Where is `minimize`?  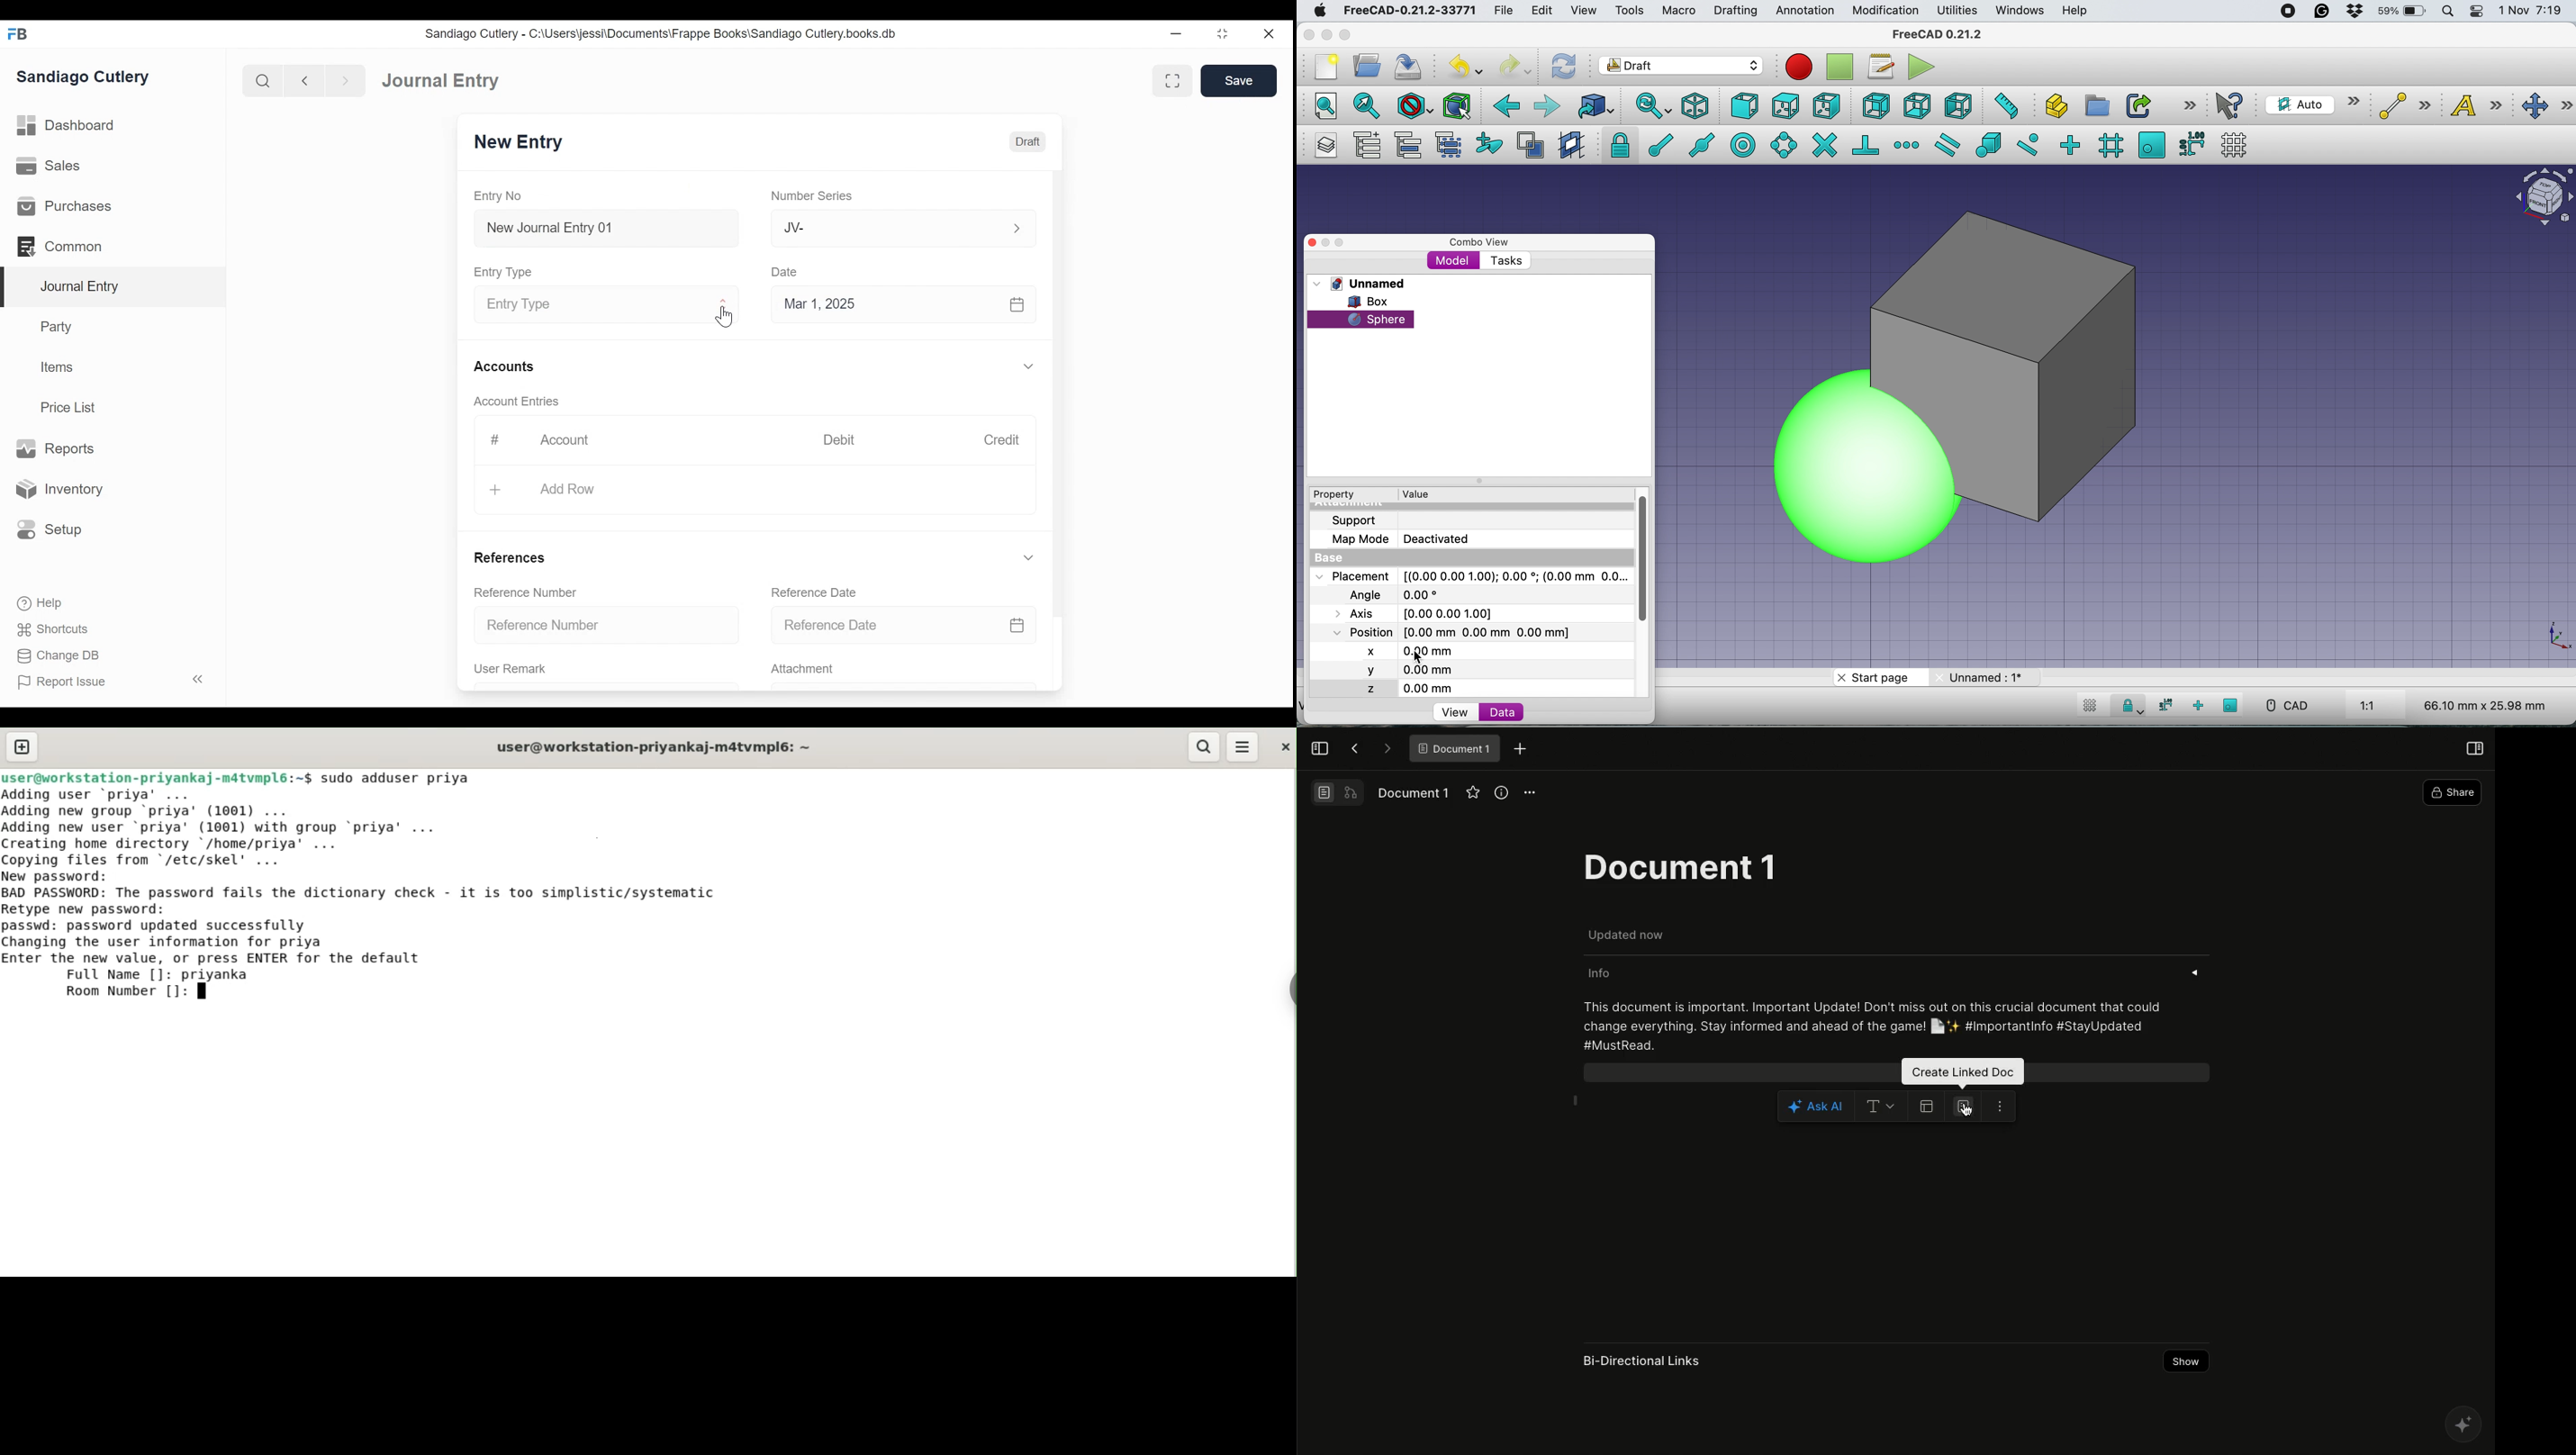 minimize is located at coordinates (1224, 33).